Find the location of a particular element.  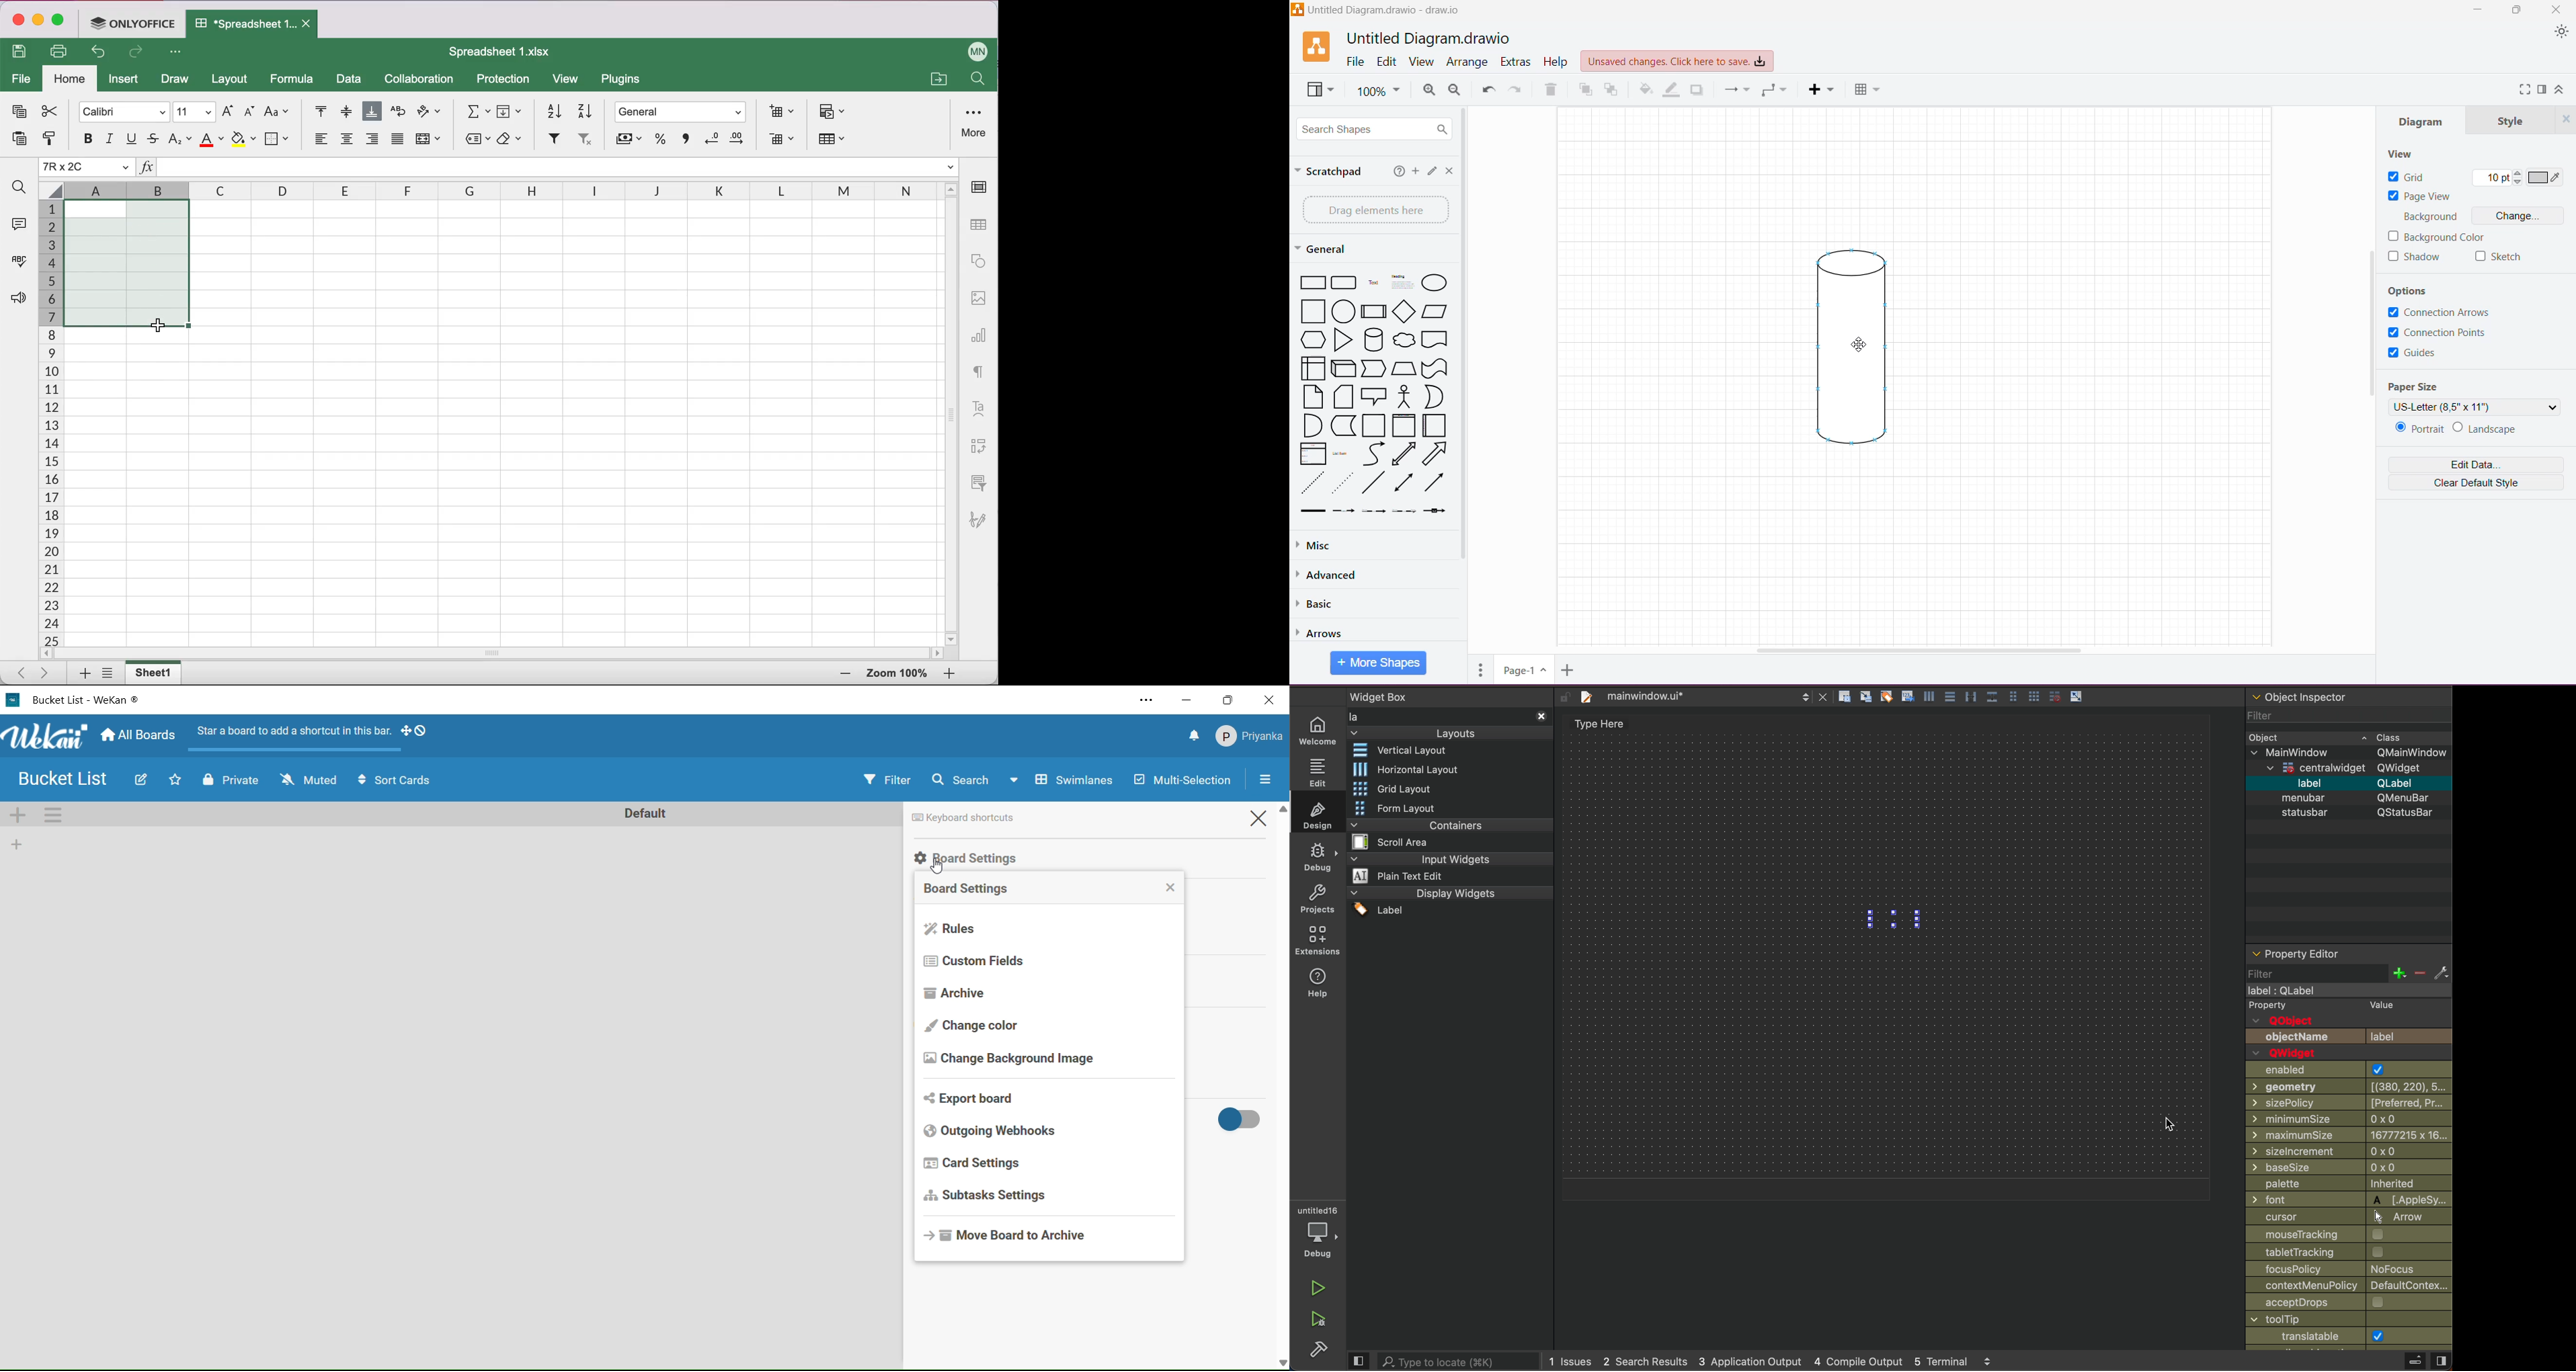

Set grid color is located at coordinates (2546, 178).